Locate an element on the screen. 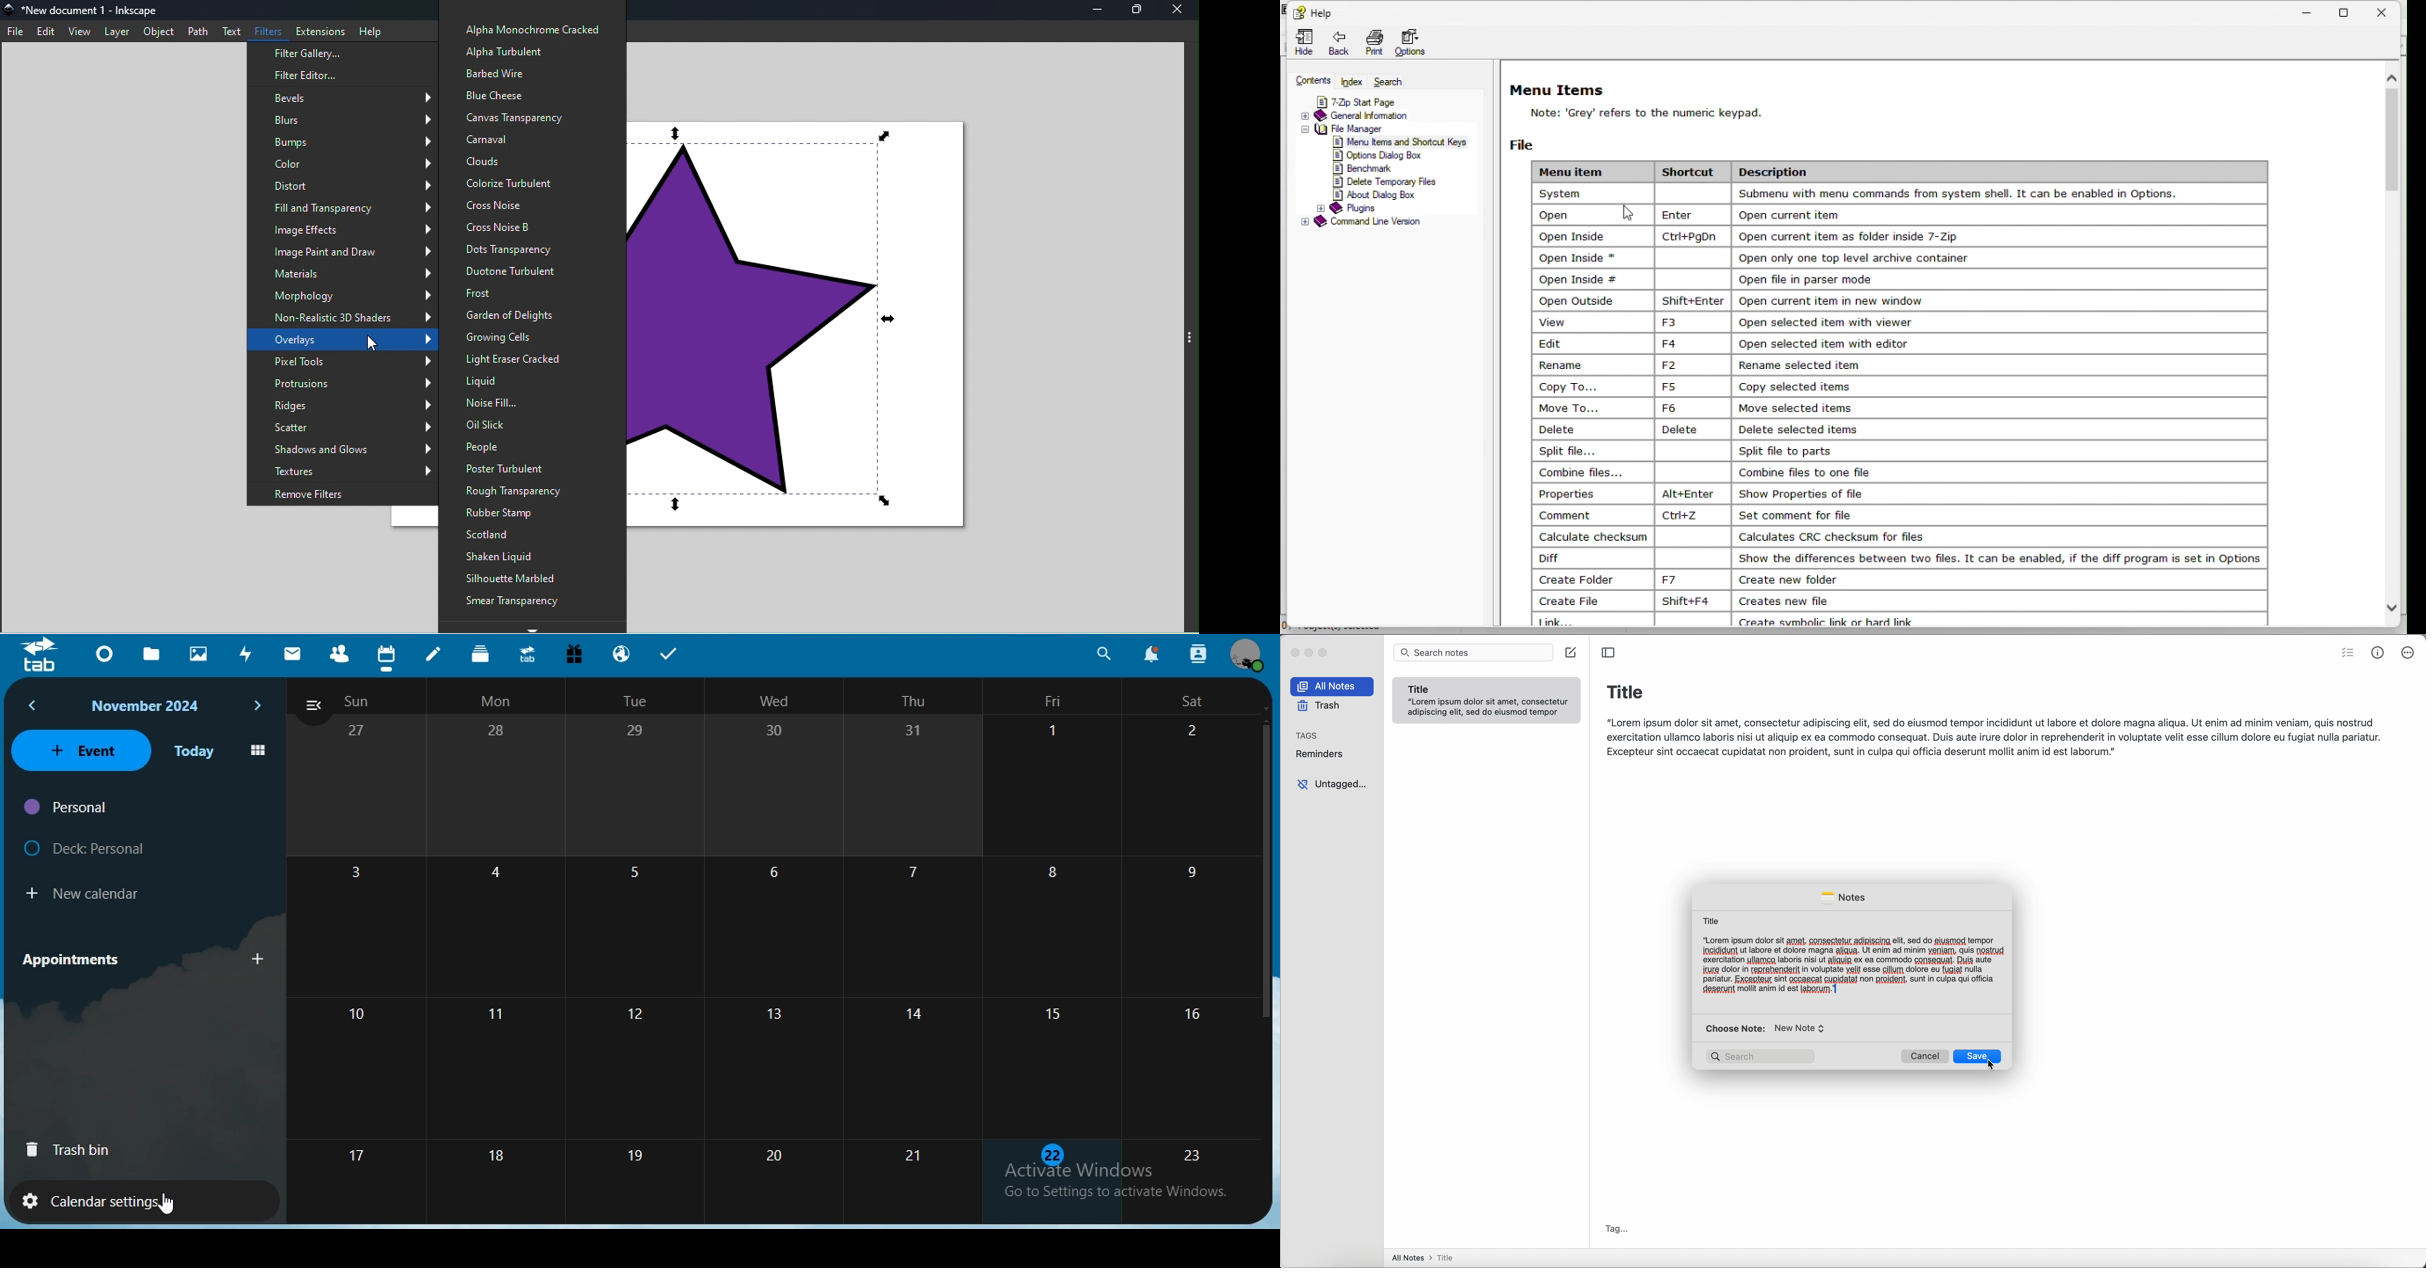 The image size is (2436, 1288). | Rename 1 F2 | Rename selected item is located at coordinates (1712, 365).